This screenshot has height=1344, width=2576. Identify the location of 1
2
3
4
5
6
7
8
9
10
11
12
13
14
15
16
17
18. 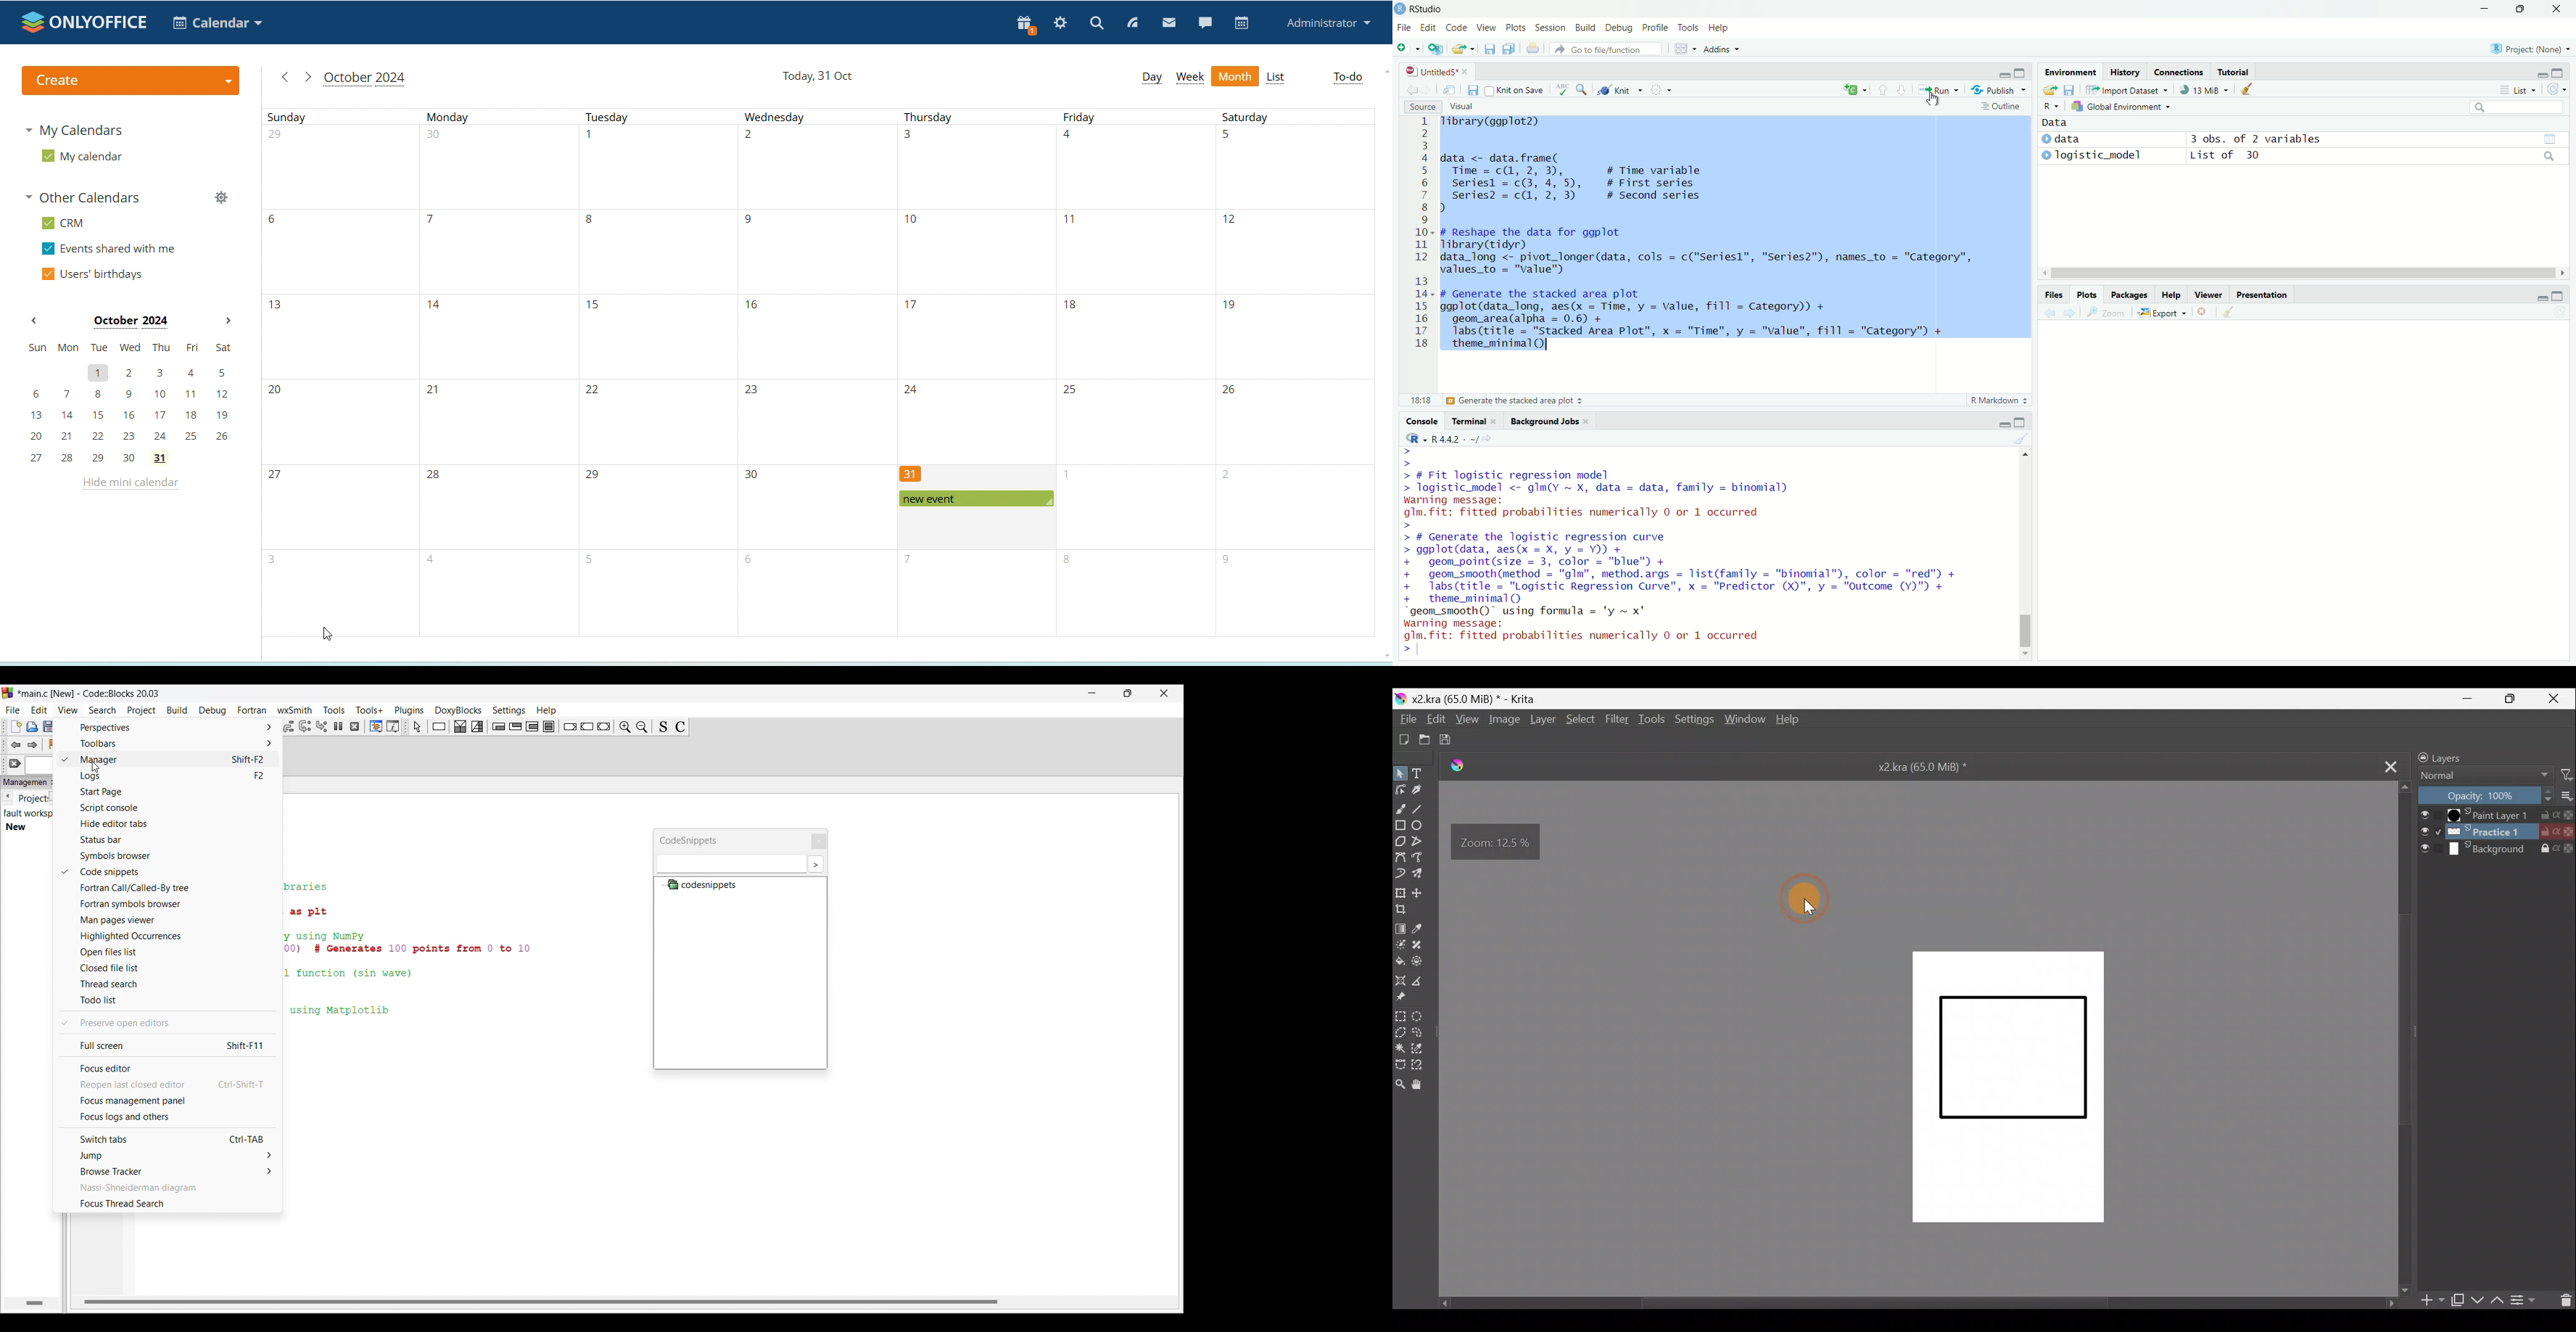
(1418, 236).